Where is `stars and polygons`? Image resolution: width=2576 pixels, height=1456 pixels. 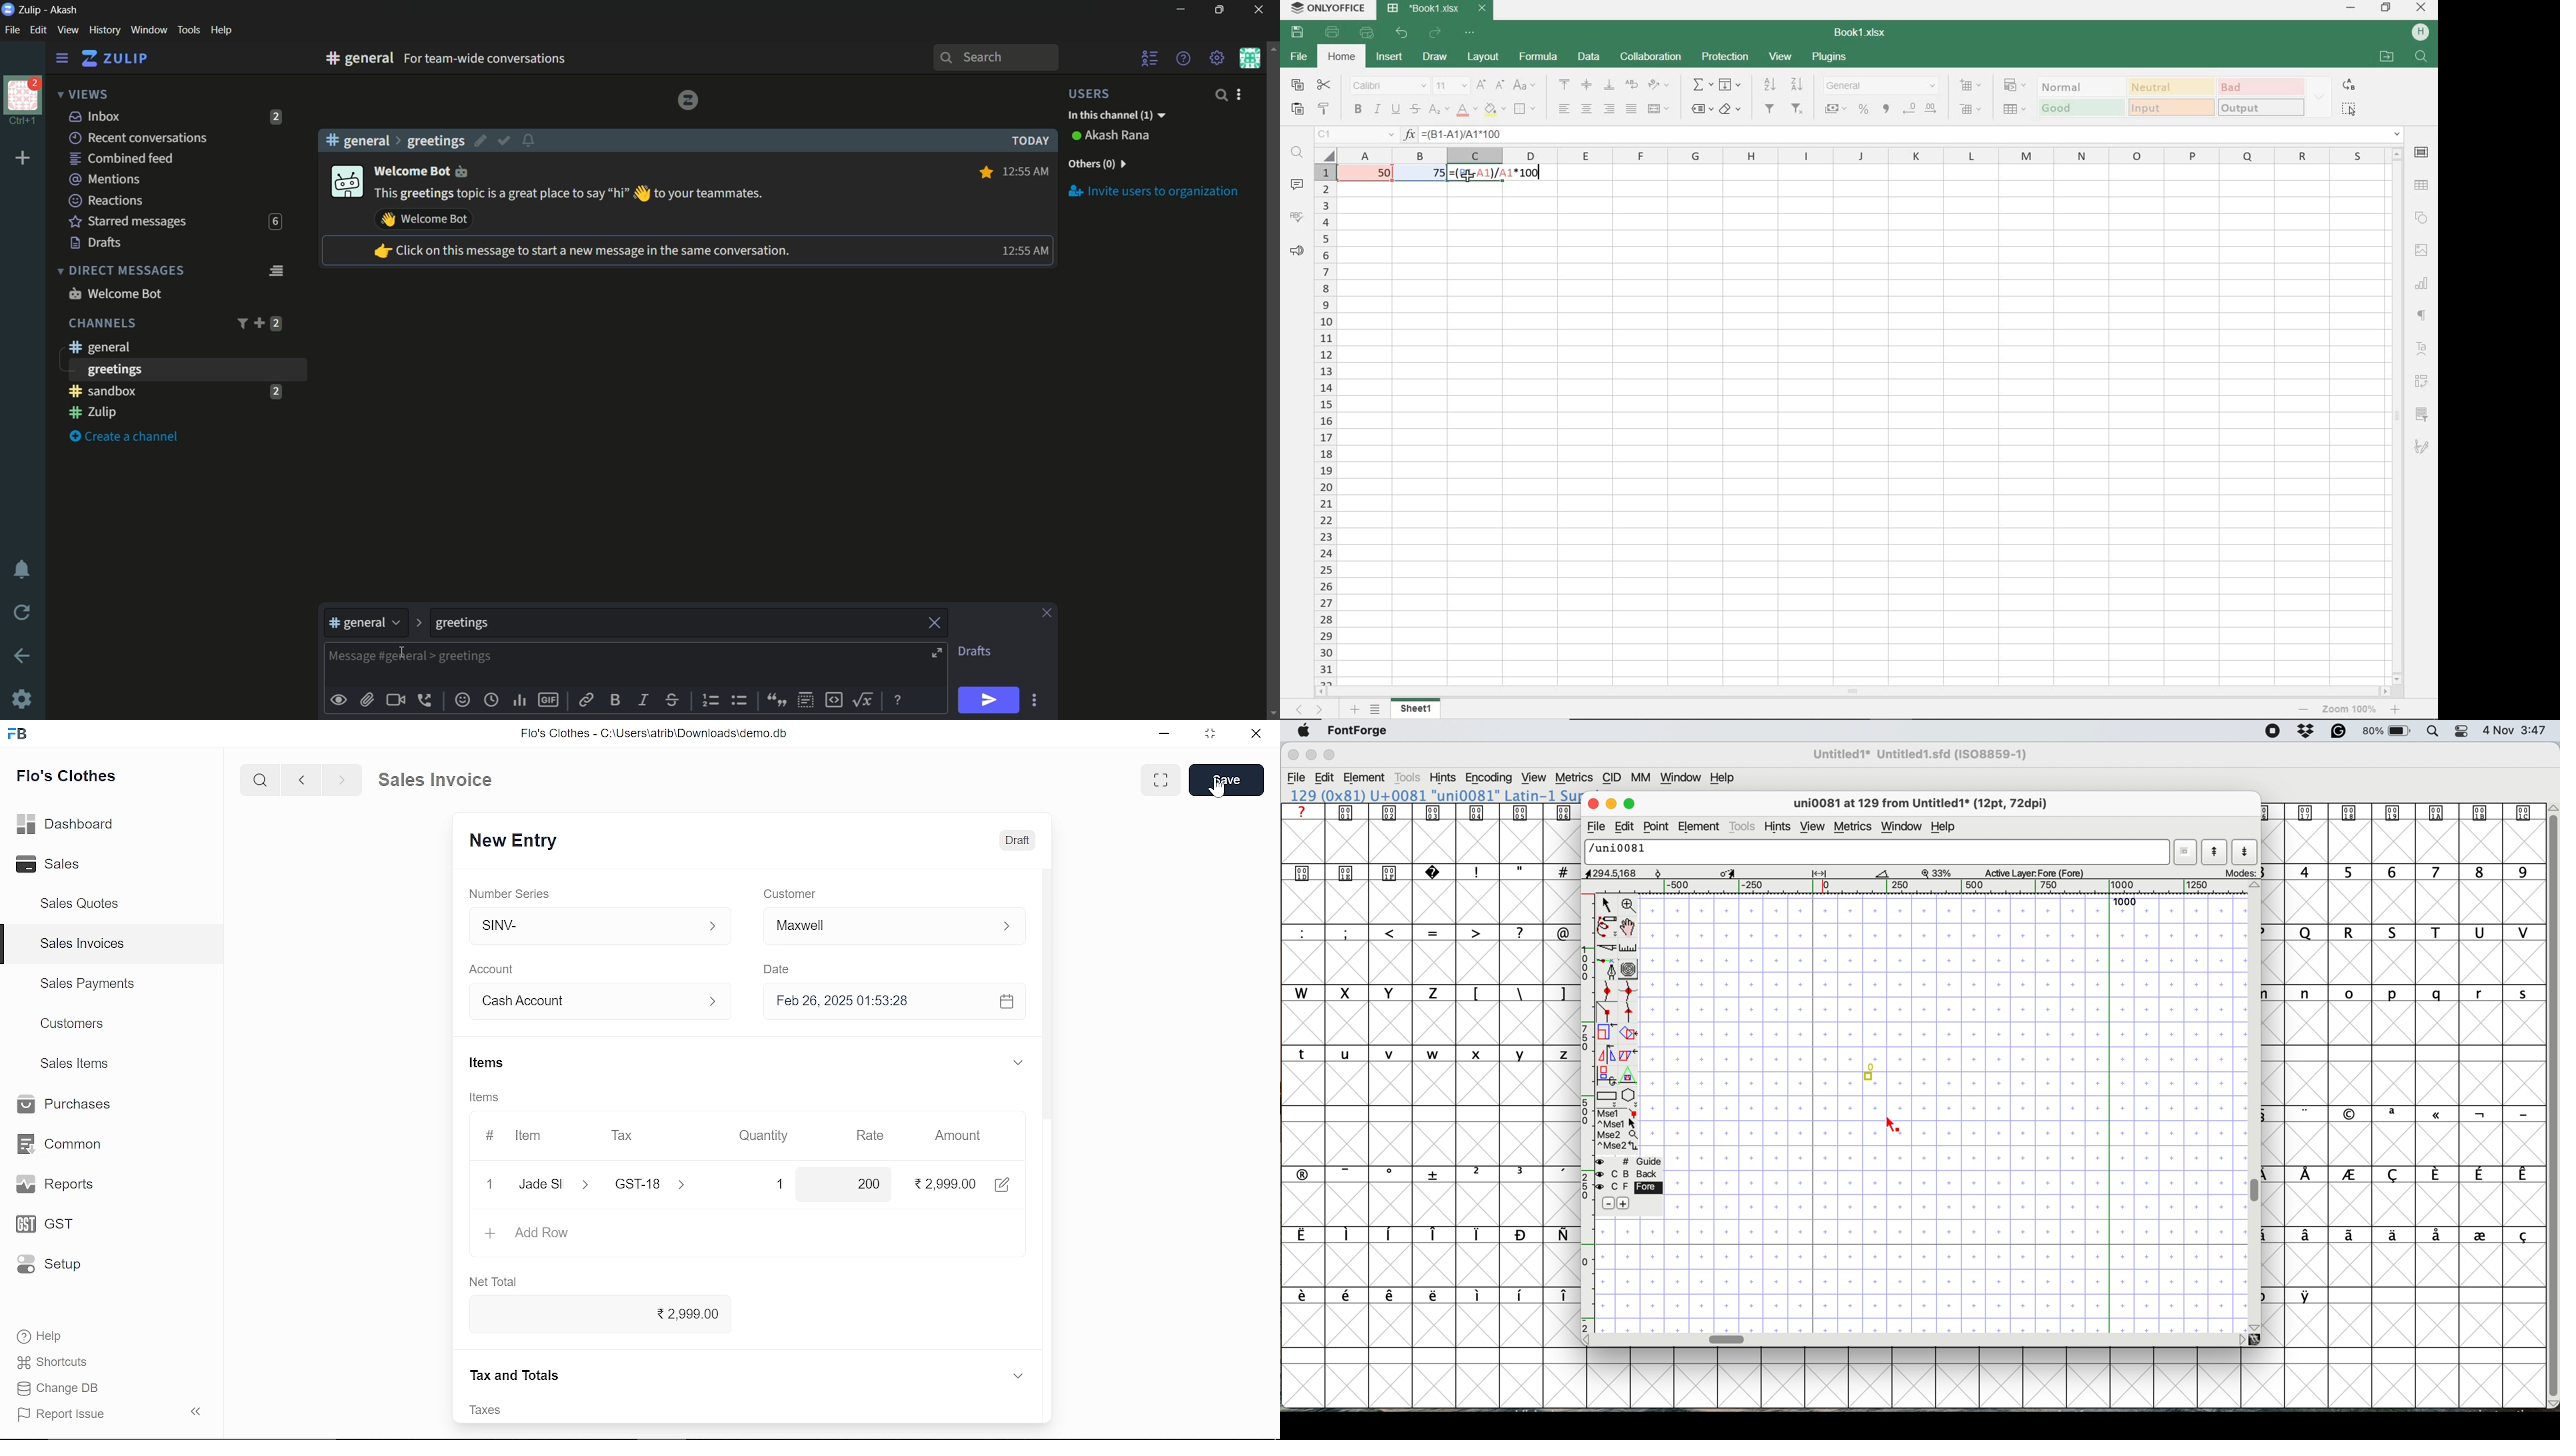
stars and polygons is located at coordinates (1630, 1097).